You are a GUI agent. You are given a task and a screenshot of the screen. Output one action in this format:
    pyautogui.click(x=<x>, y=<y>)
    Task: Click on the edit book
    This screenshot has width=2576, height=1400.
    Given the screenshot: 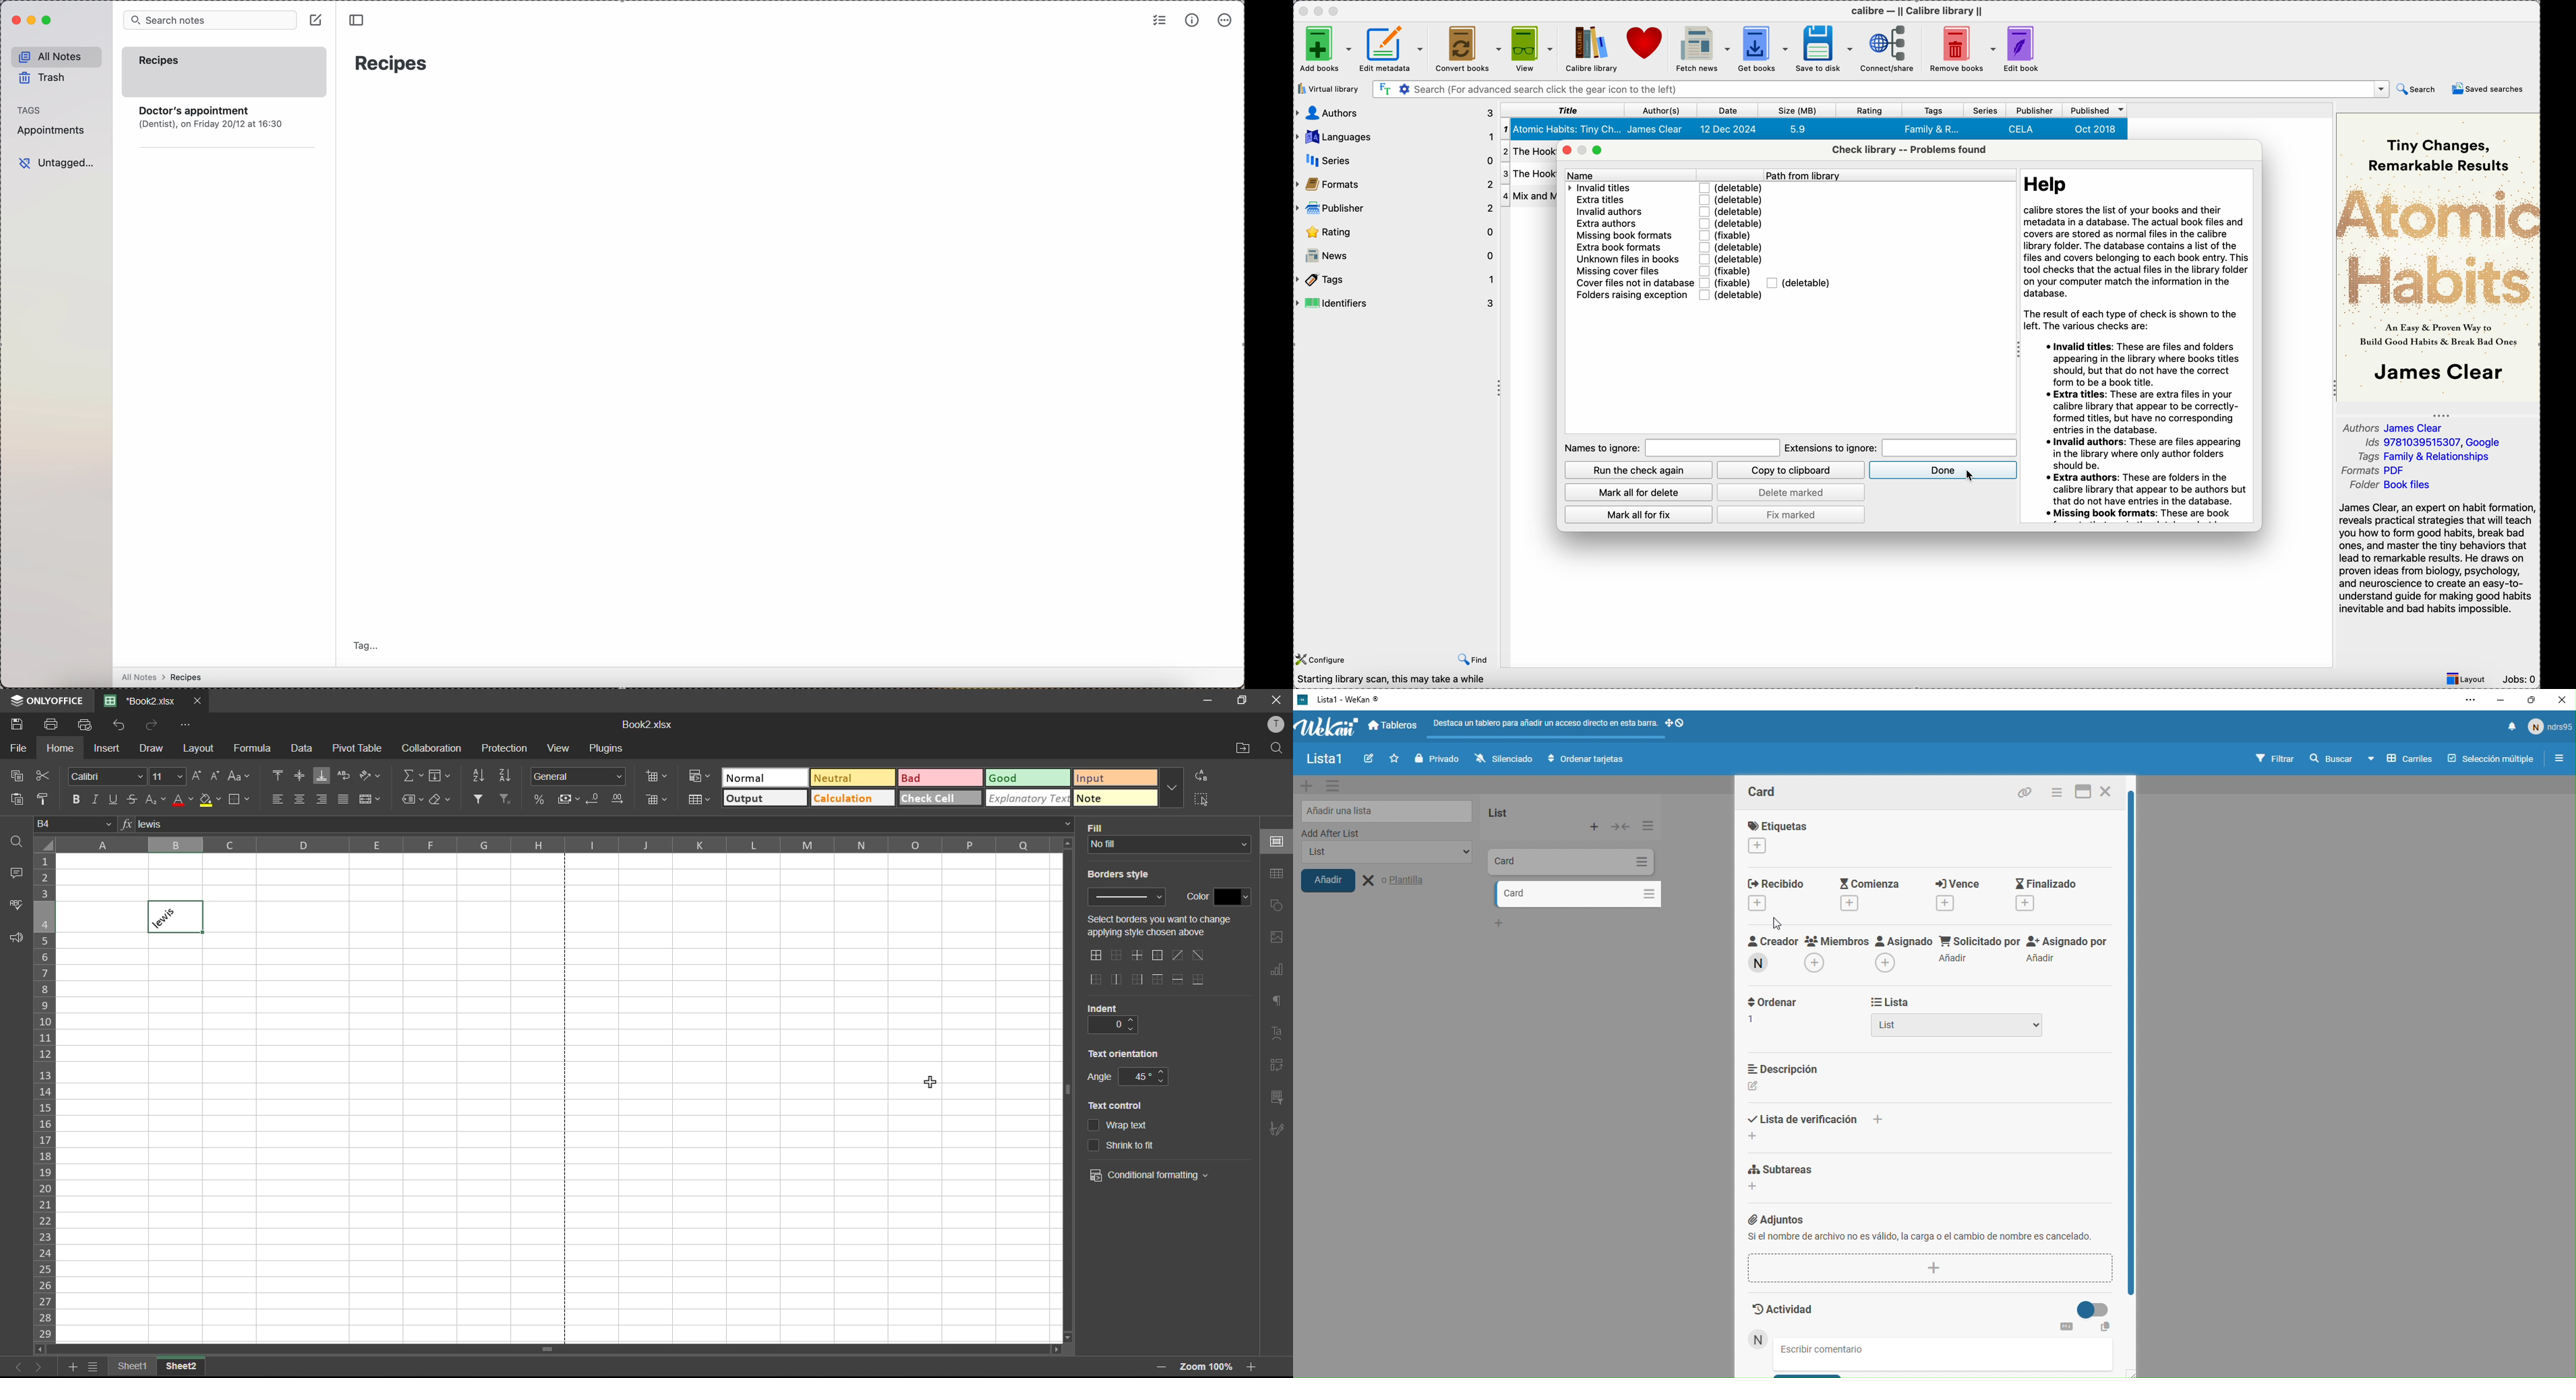 What is the action you would take?
    pyautogui.click(x=2026, y=49)
    